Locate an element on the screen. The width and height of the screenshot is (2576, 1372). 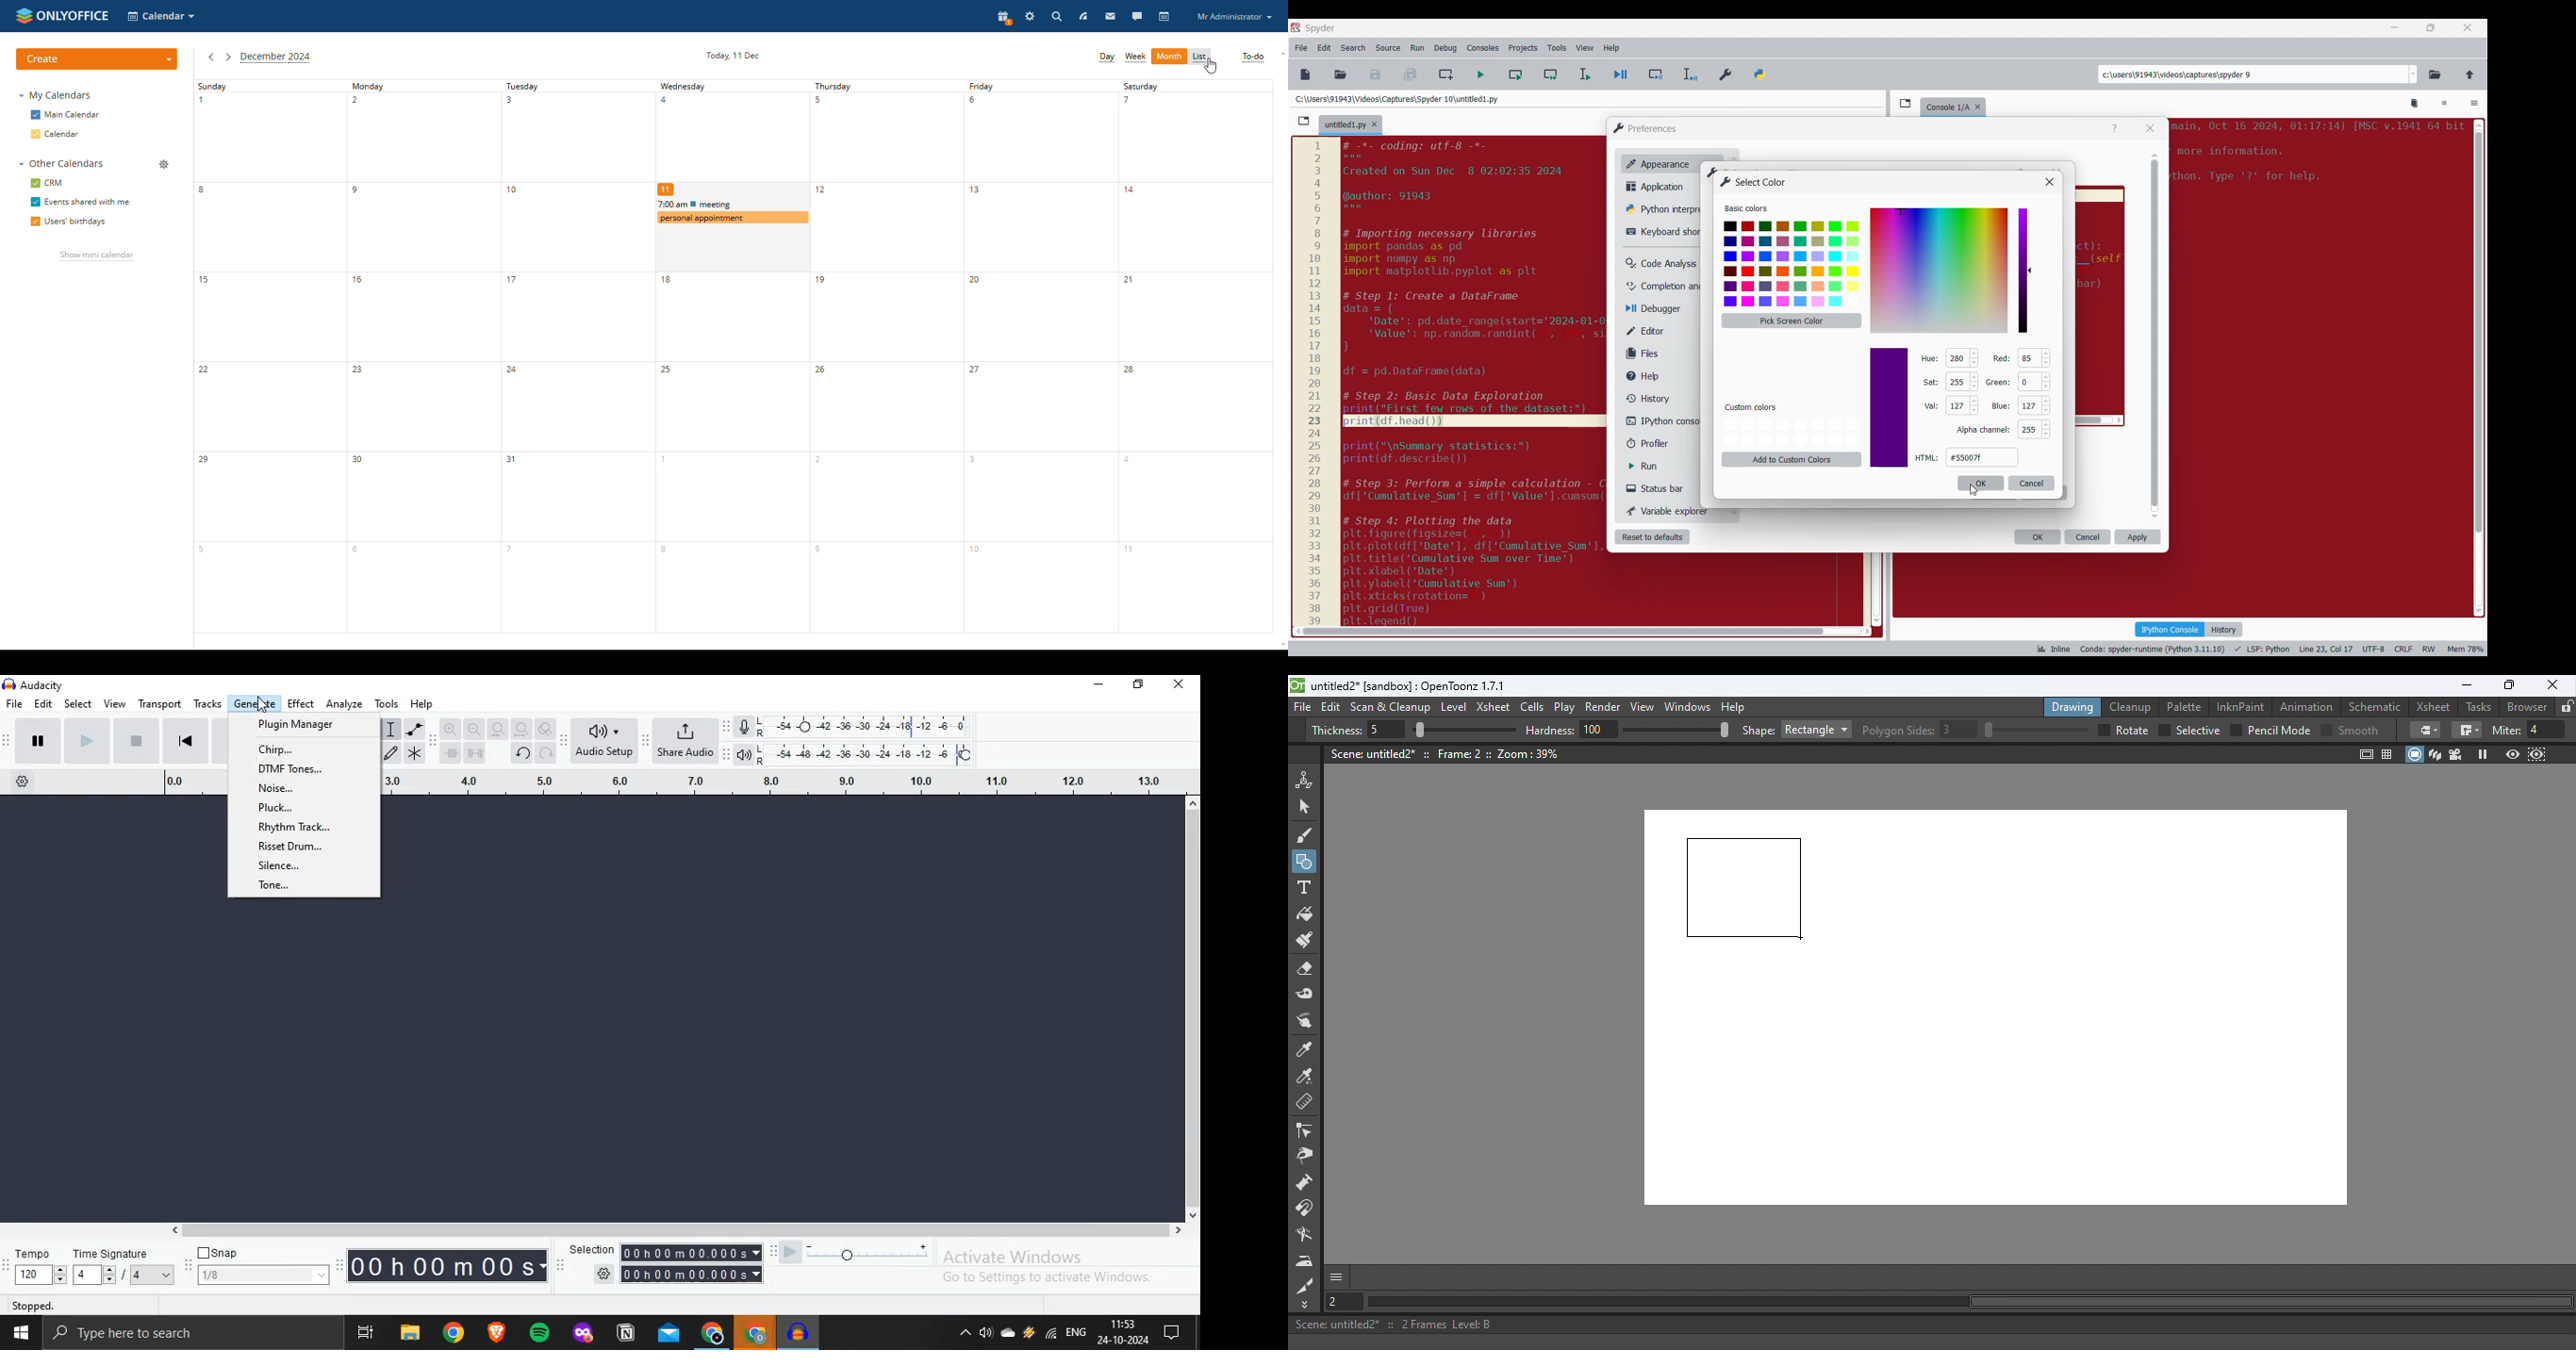
Location options is located at coordinates (2414, 74).